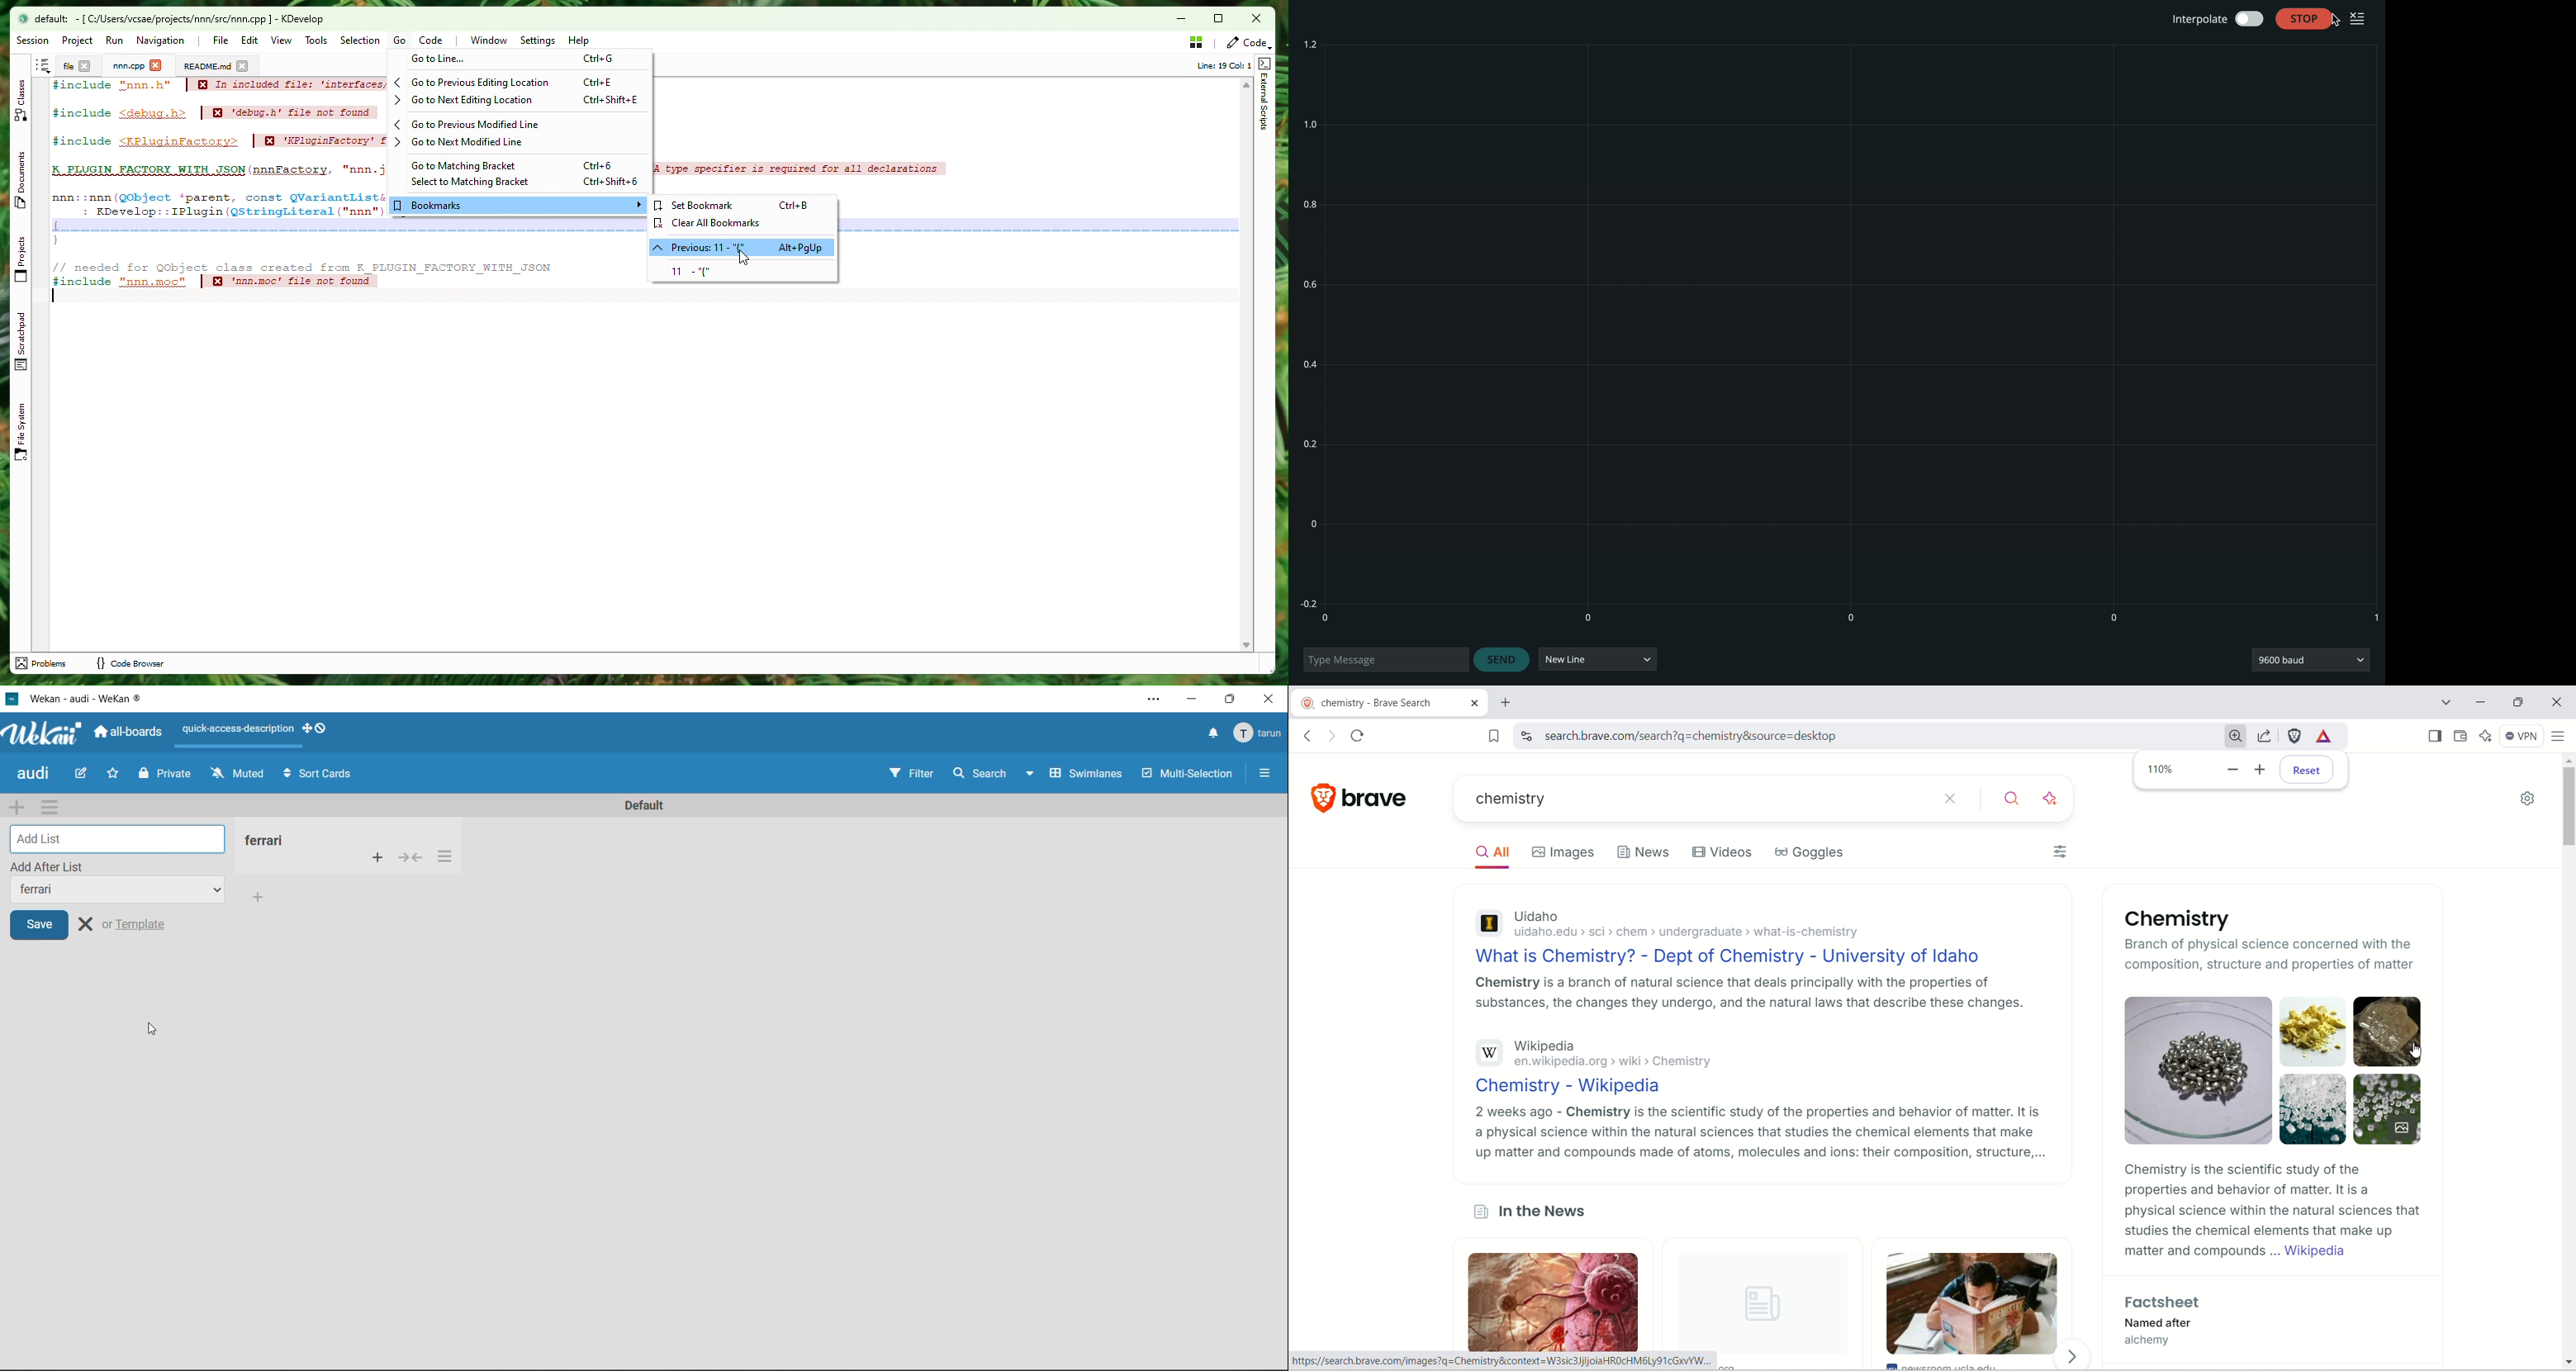 The image size is (2576, 1372). What do you see at coordinates (1264, 773) in the screenshot?
I see `More Options` at bounding box center [1264, 773].